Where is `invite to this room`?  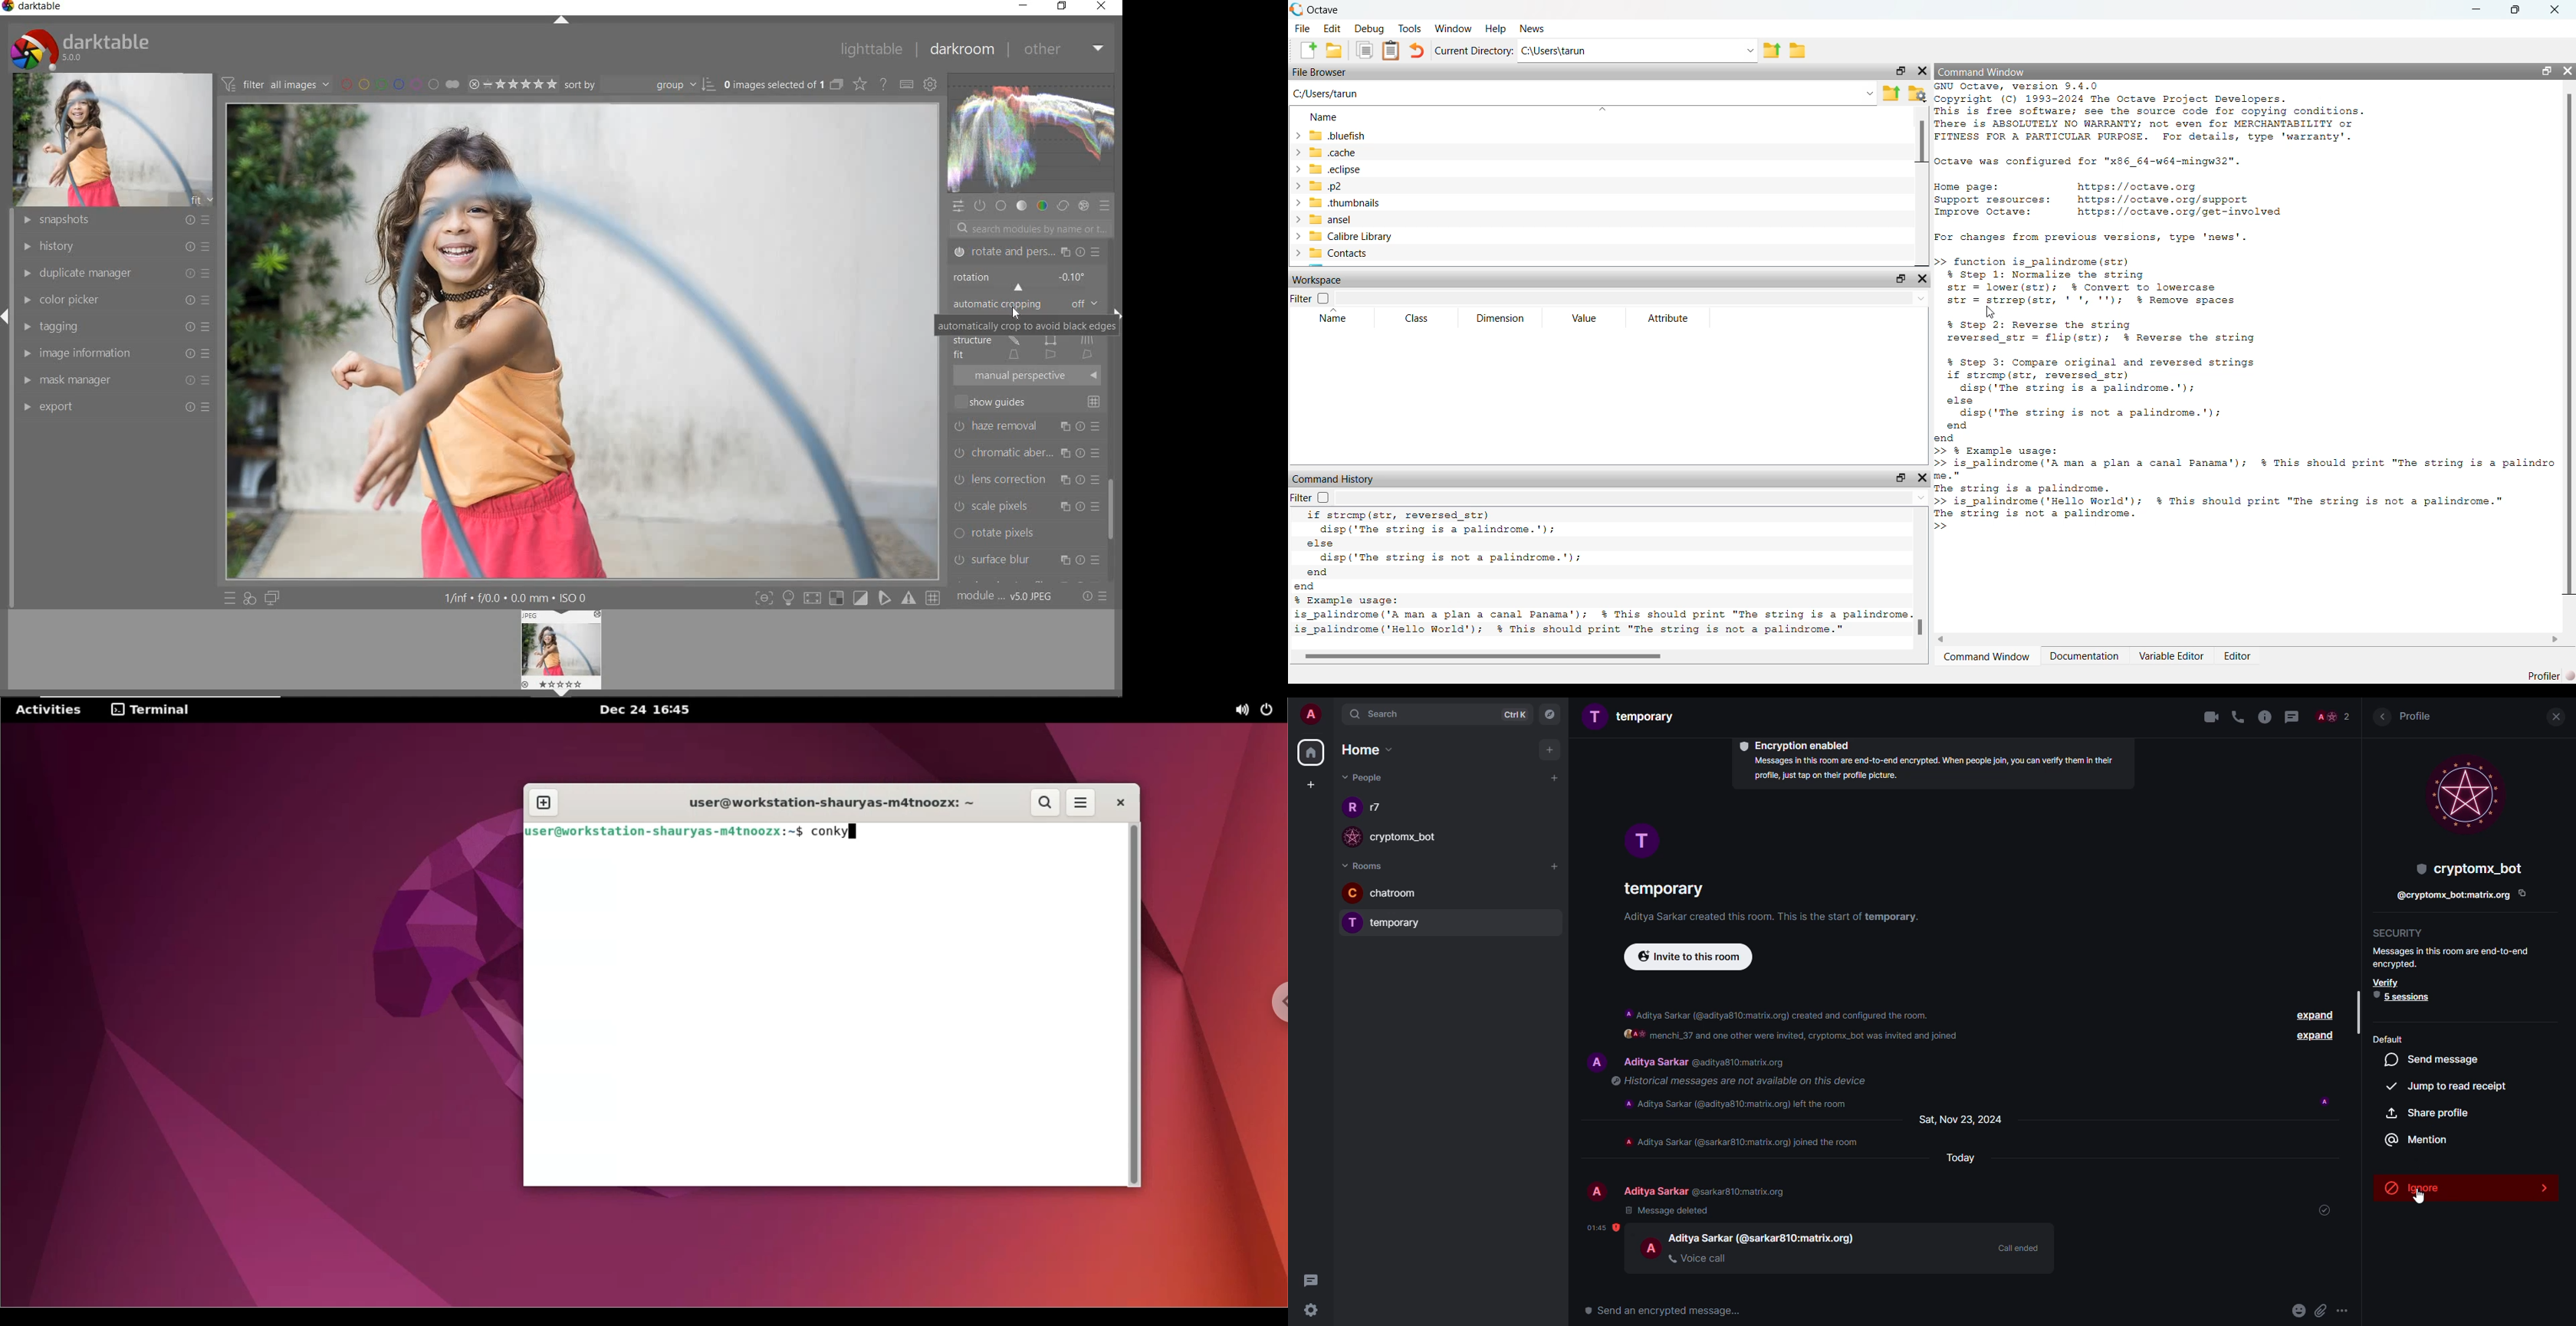 invite to this room is located at coordinates (1691, 958).